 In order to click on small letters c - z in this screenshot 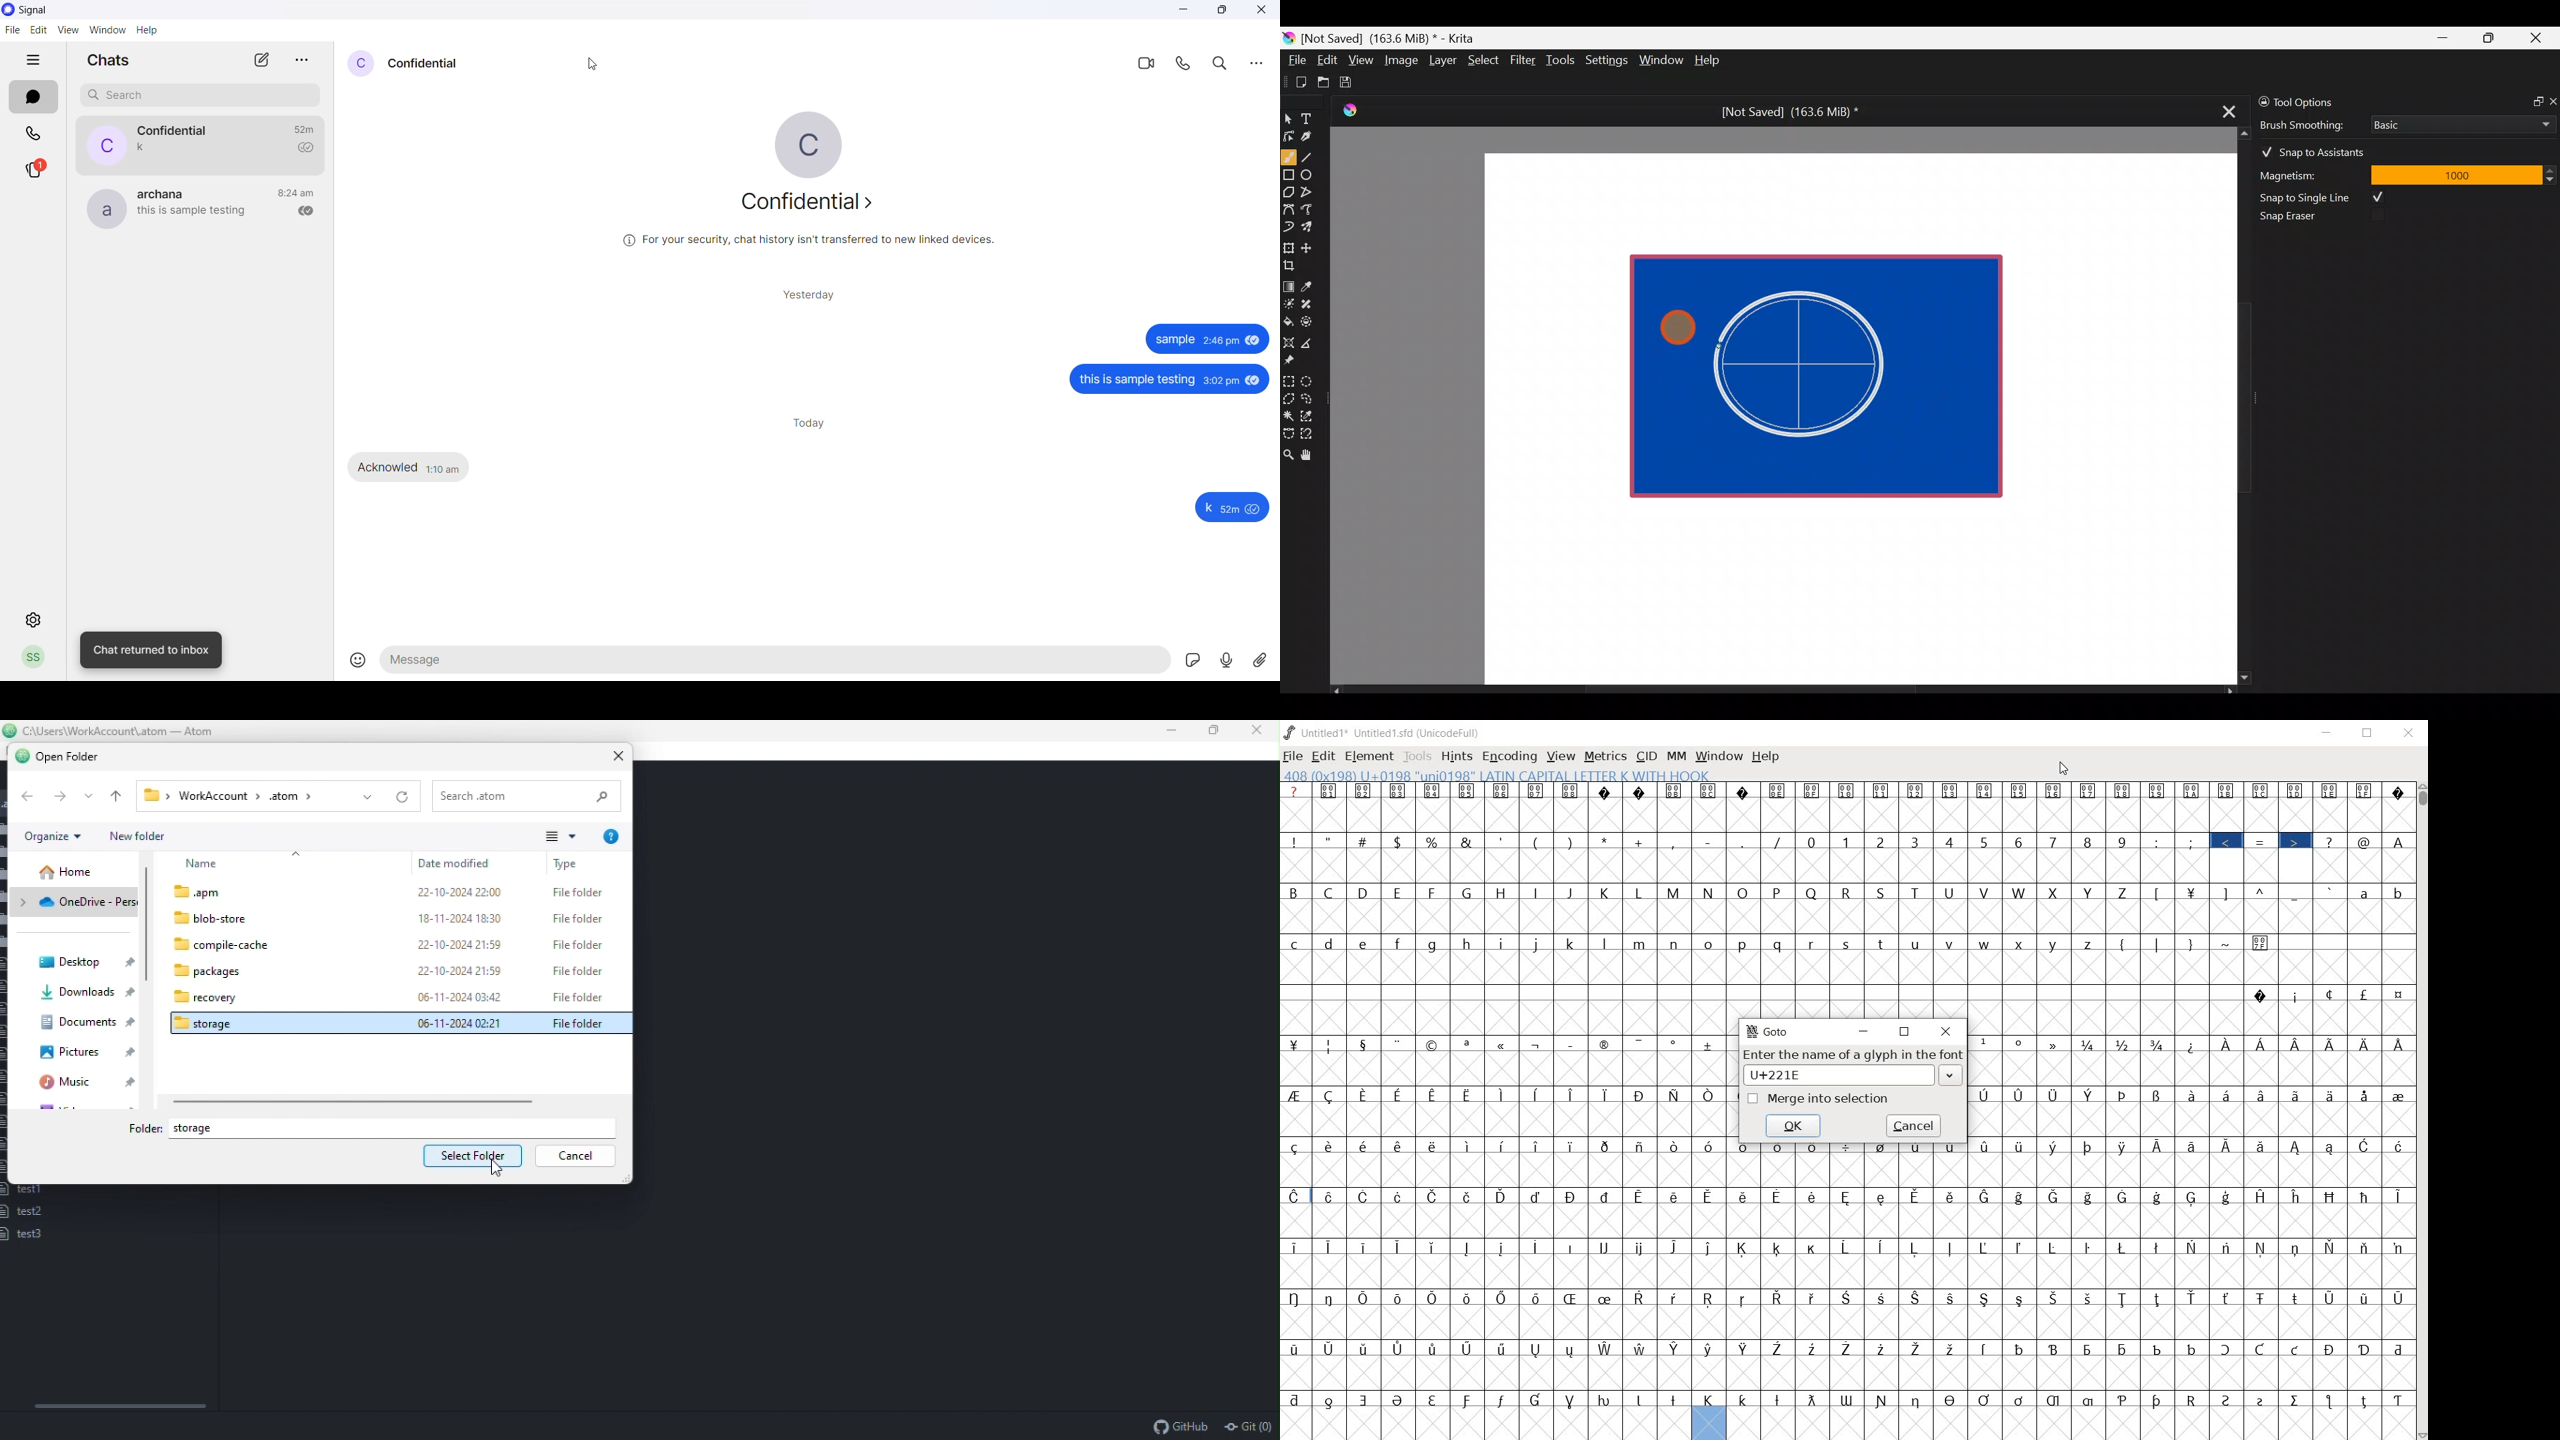, I will do `click(1694, 942)`.